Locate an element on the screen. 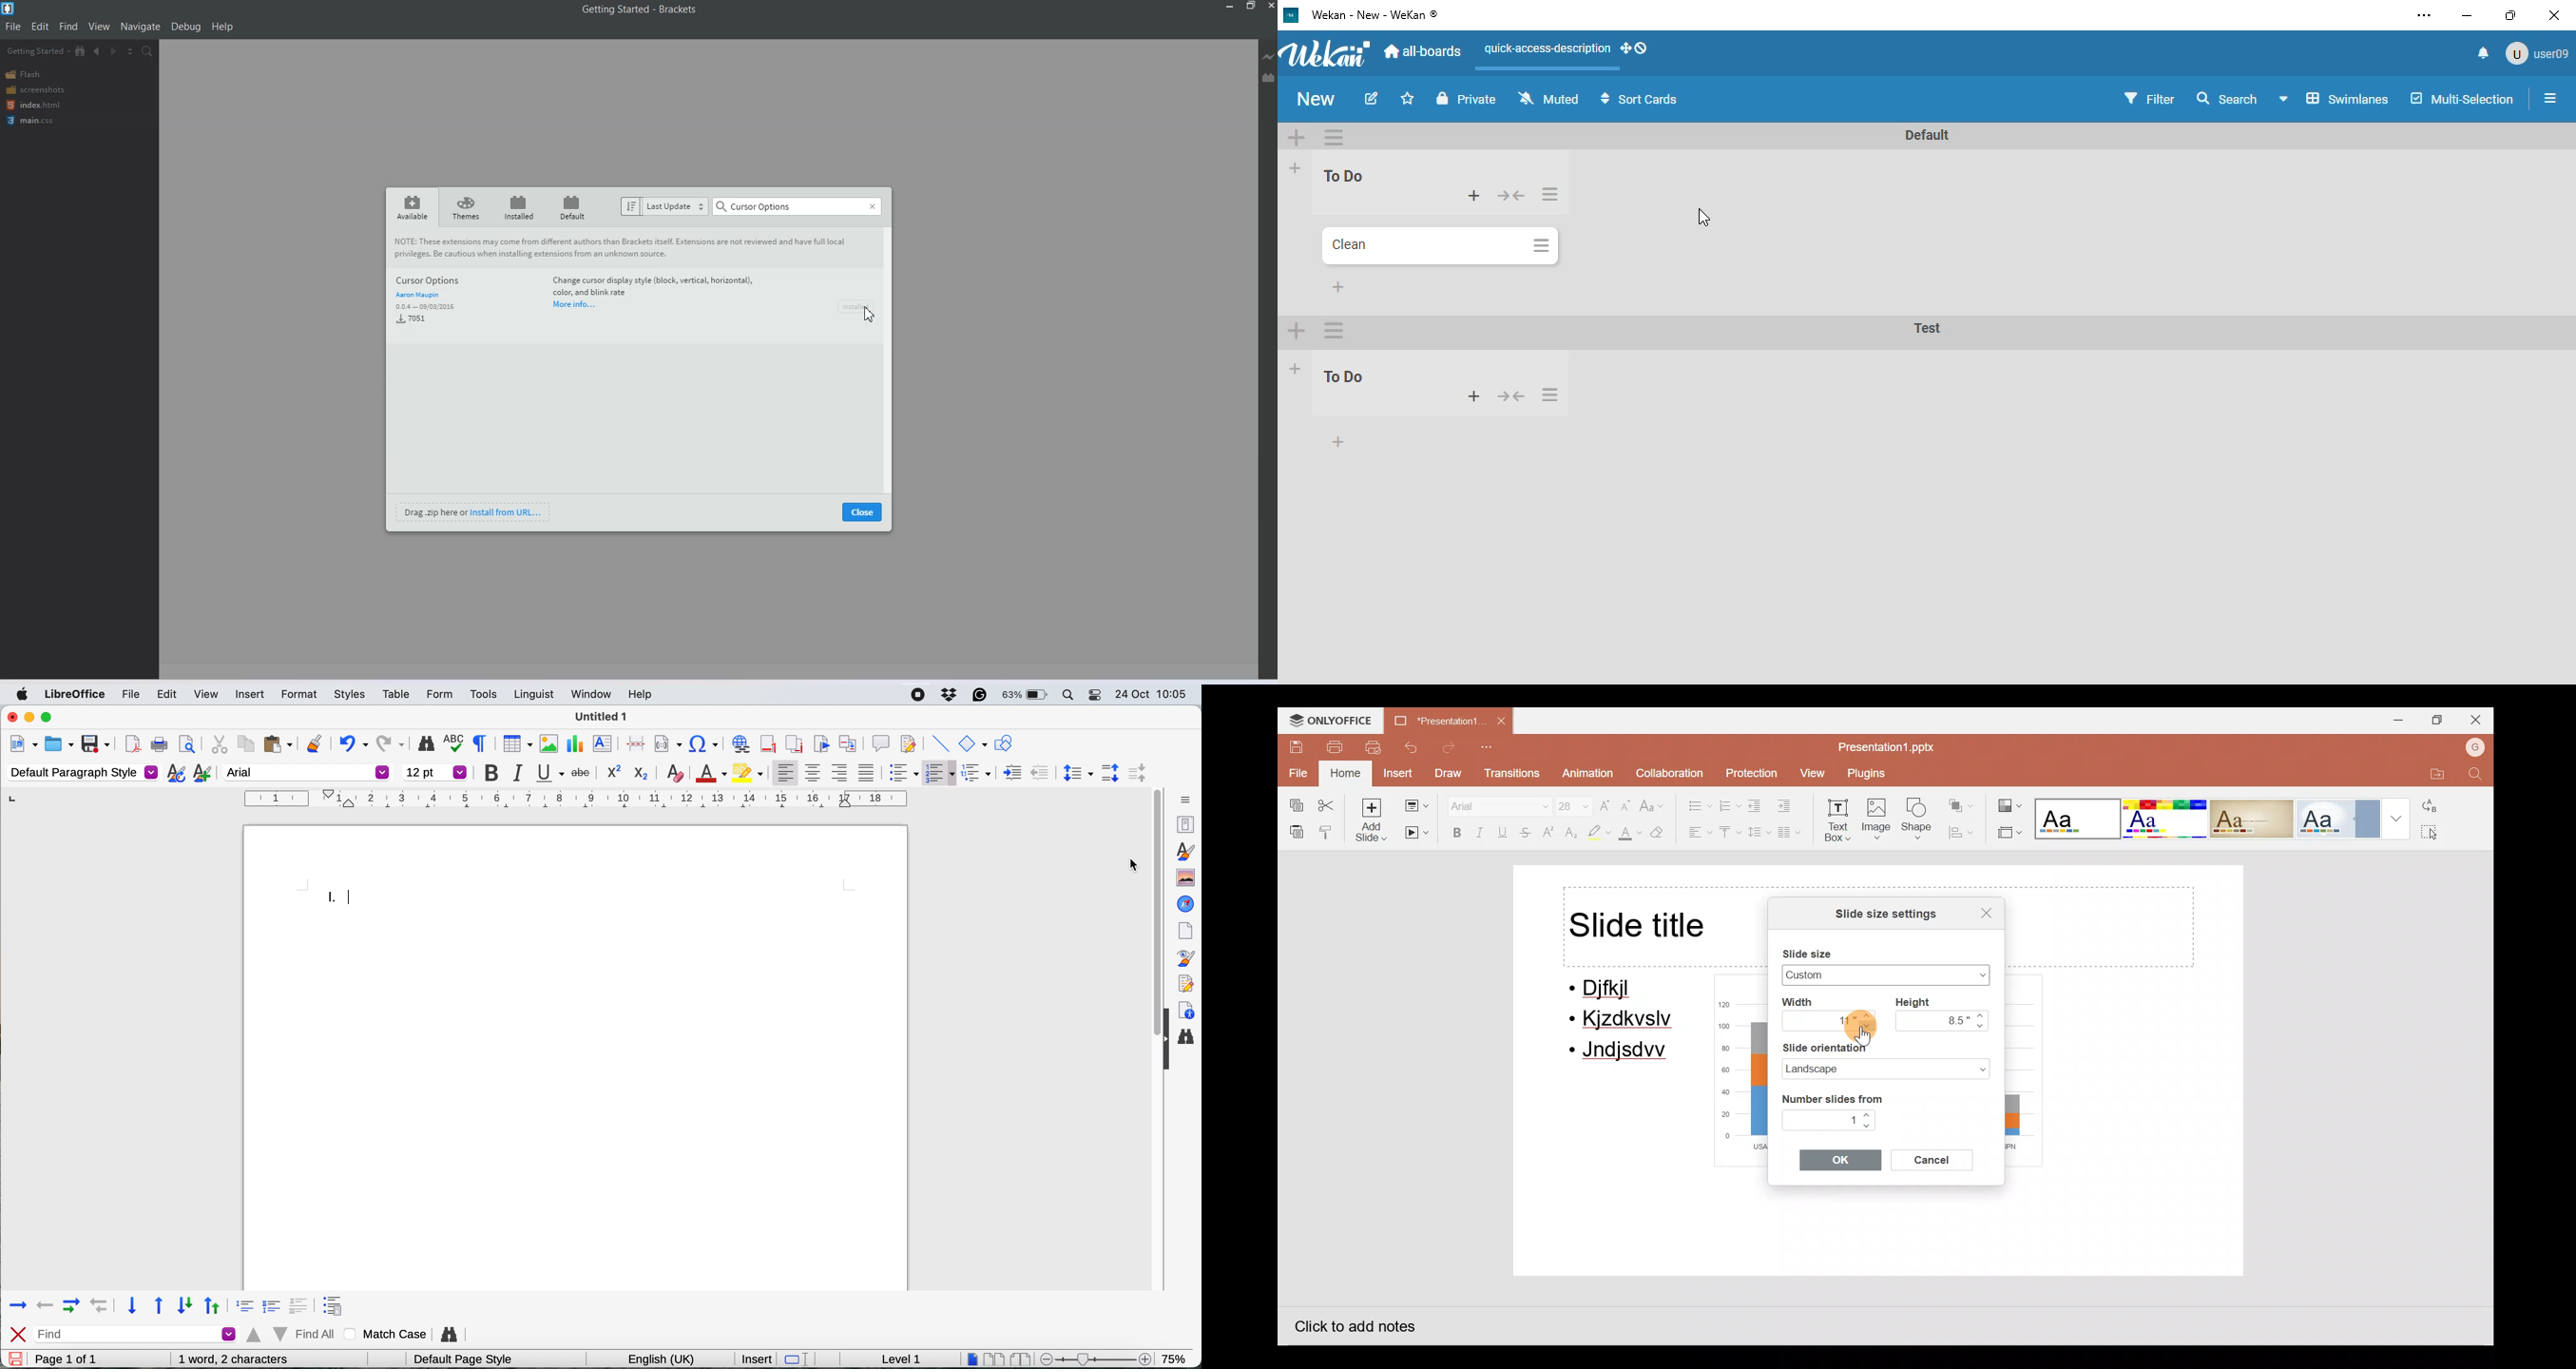 Image resolution: width=2576 pixels, height=1372 pixels. last update is located at coordinates (676, 206).